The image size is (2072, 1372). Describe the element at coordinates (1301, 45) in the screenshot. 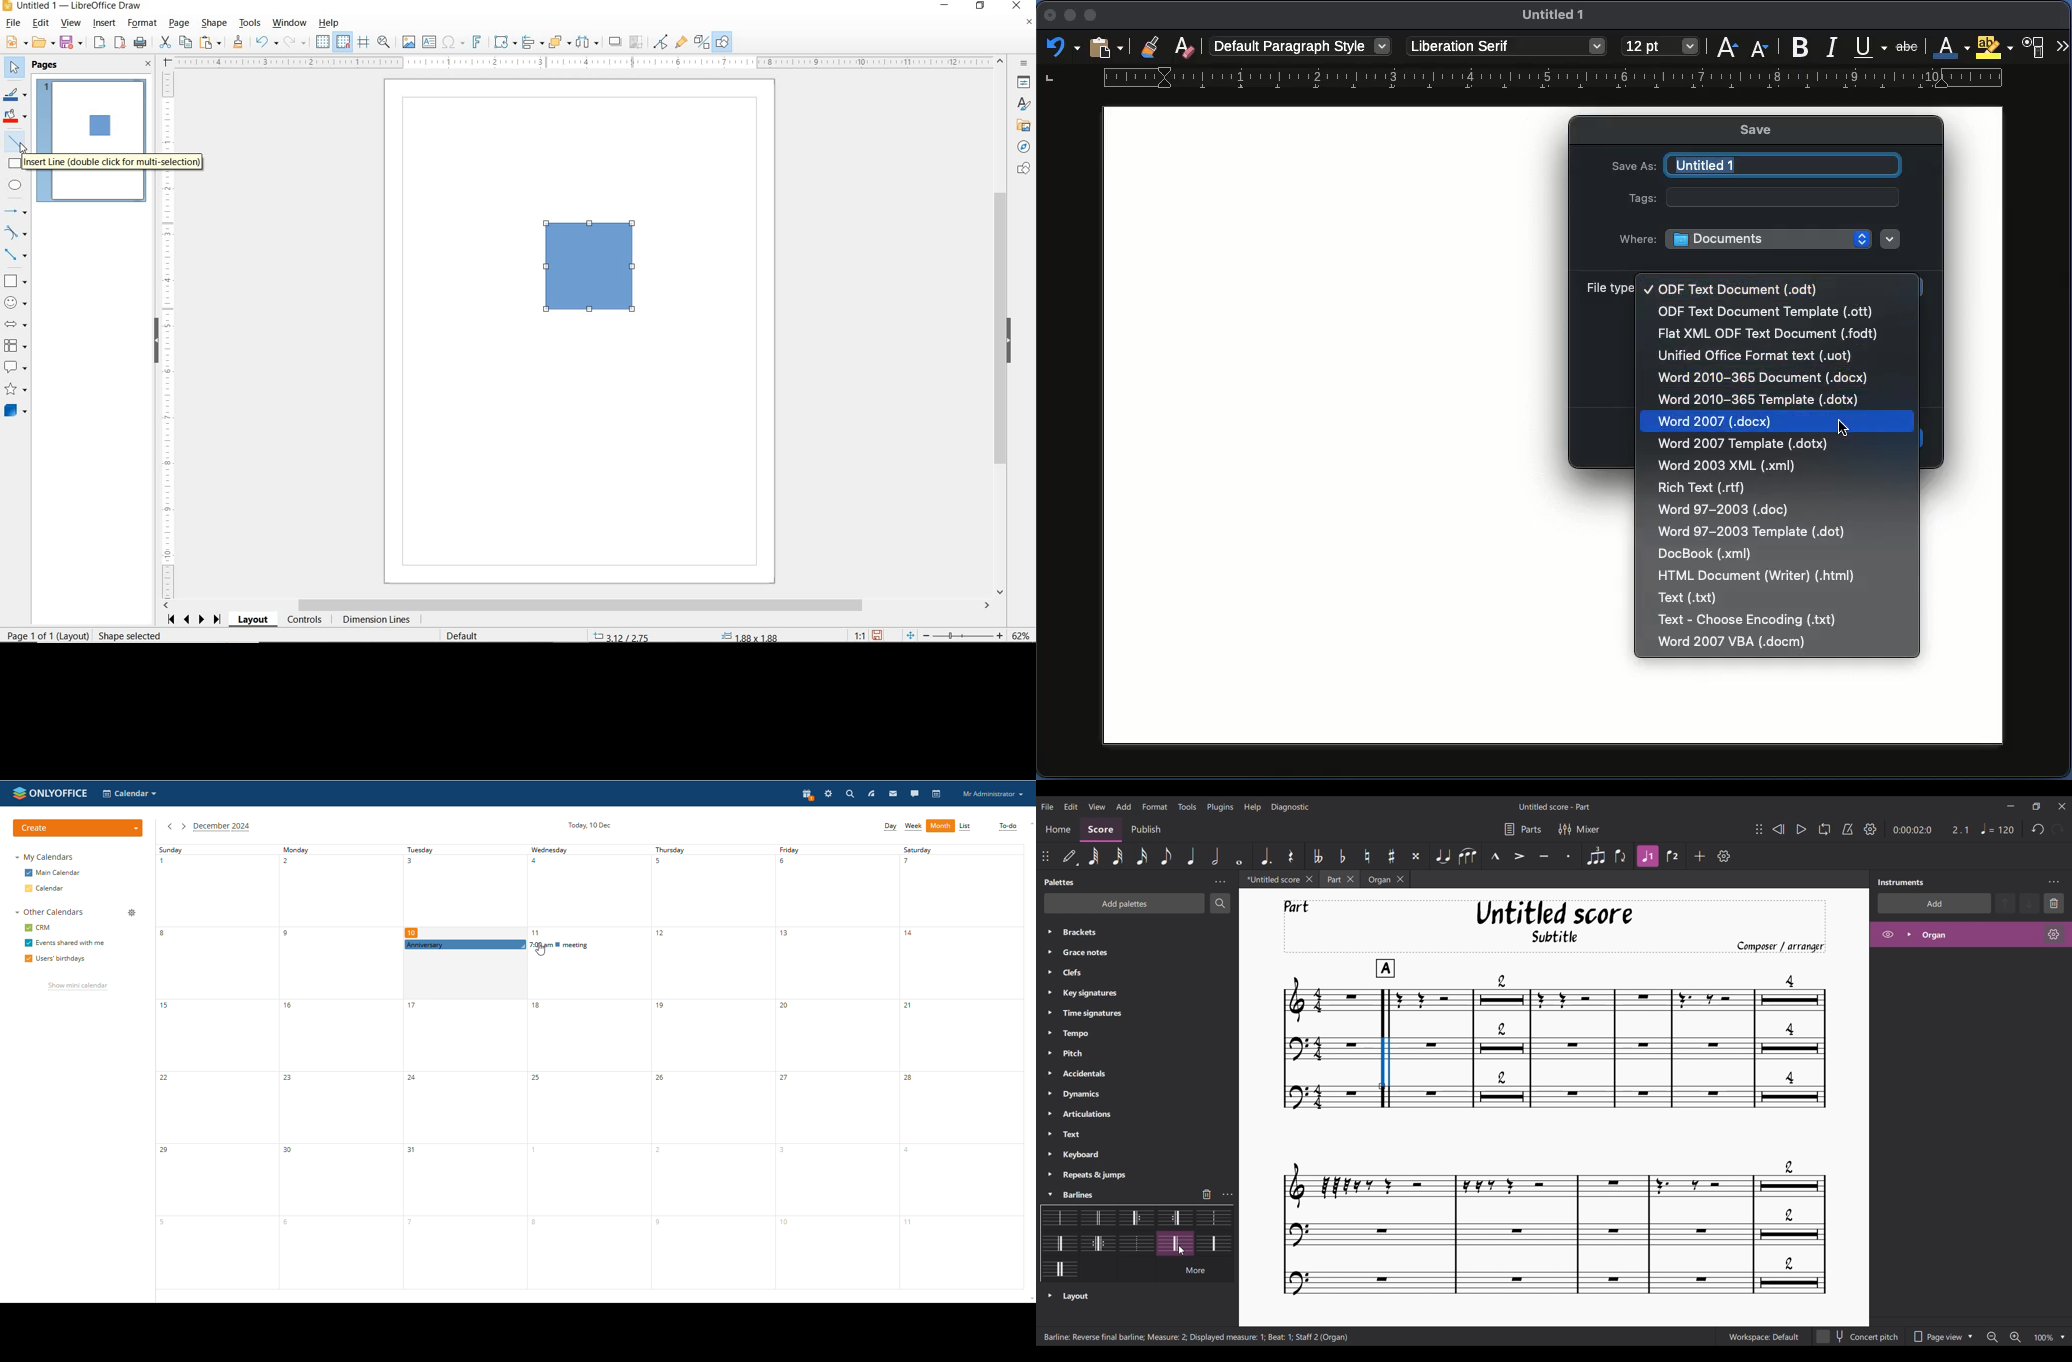

I see `Paragraph style` at that location.